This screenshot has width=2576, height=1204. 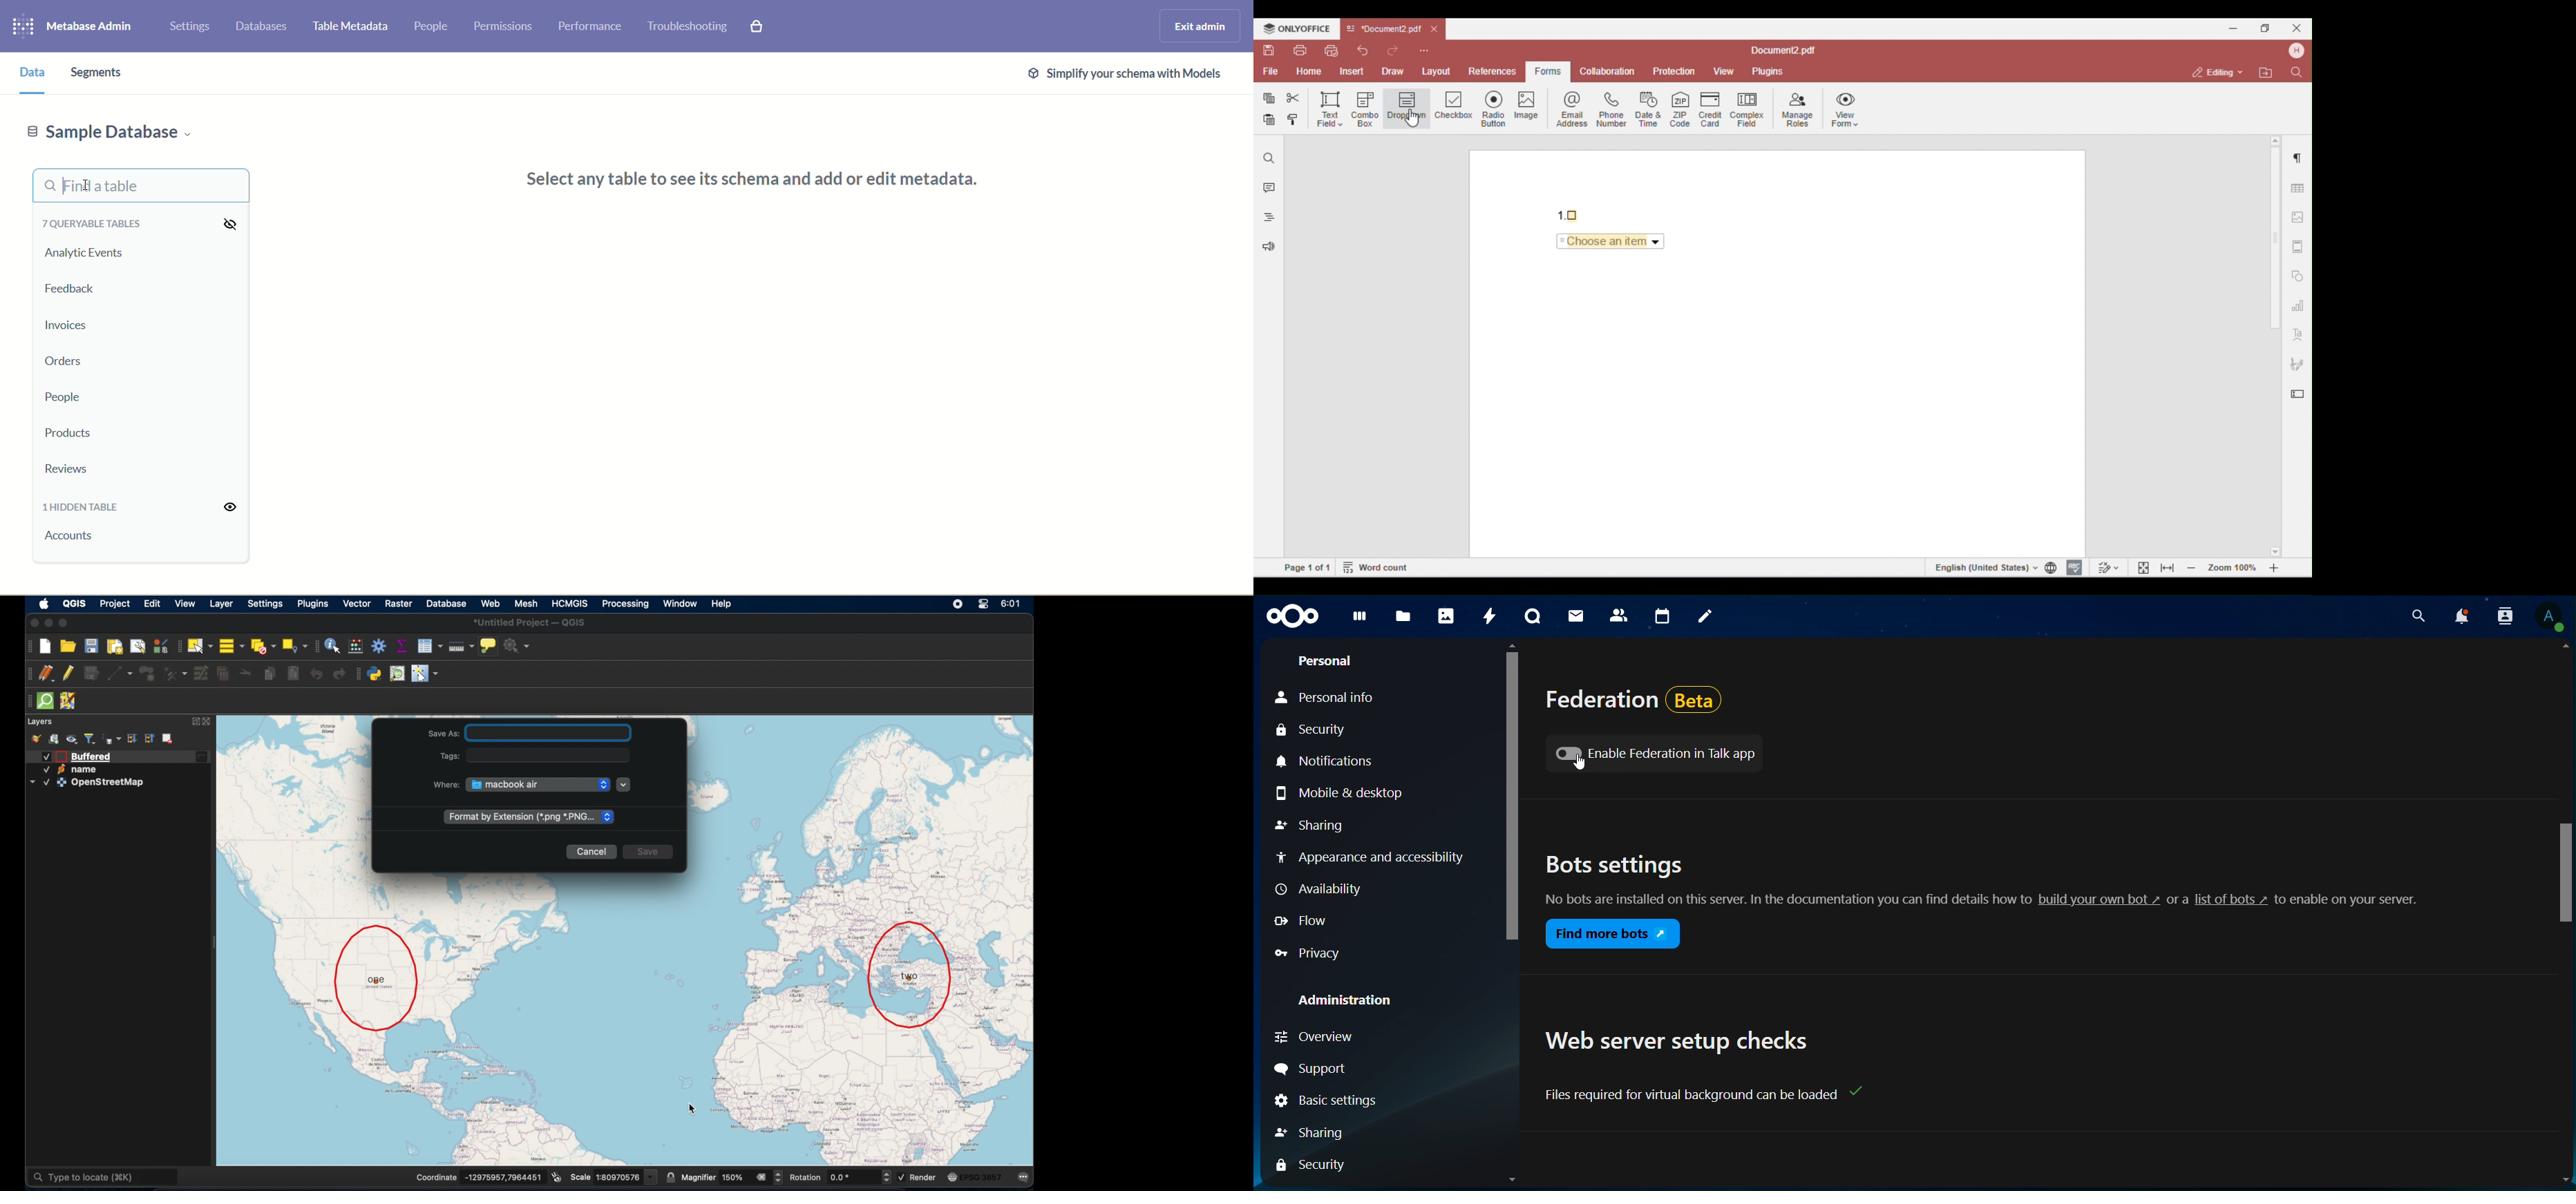 I want to click on Flow, so click(x=1303, y=921).